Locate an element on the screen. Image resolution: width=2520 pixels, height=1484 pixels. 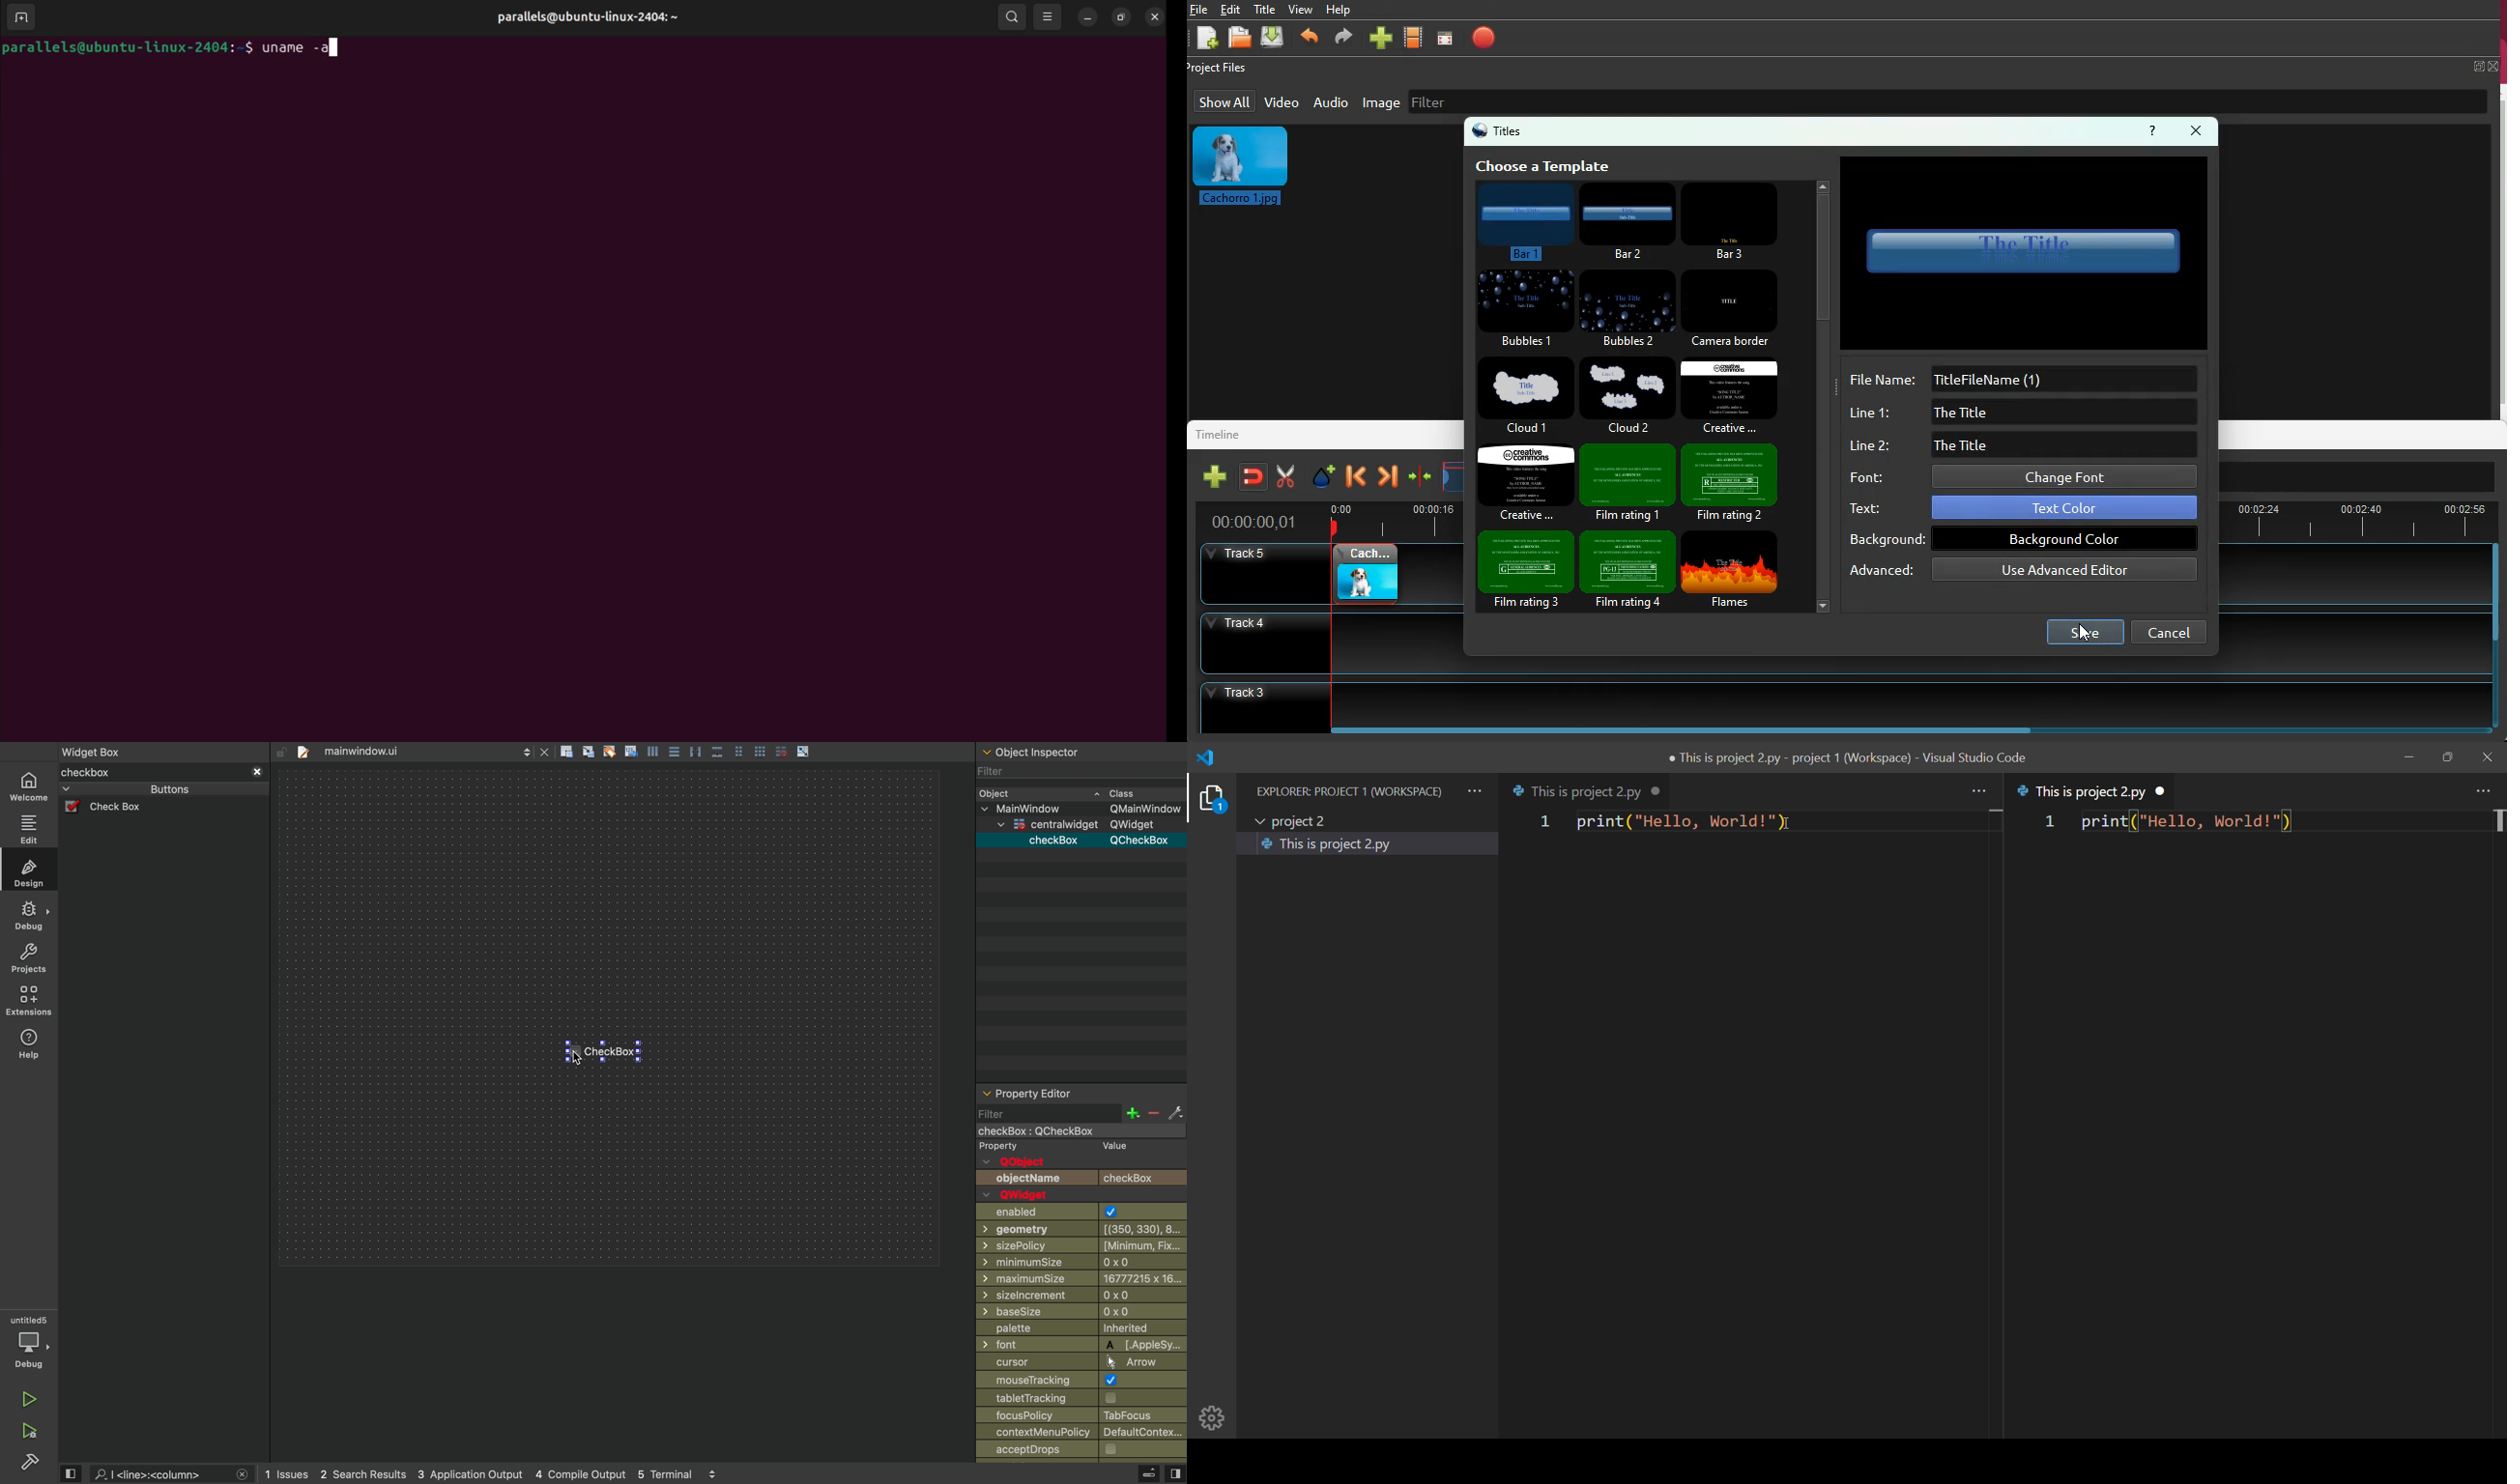
close is located at coordinates (243, 1475).